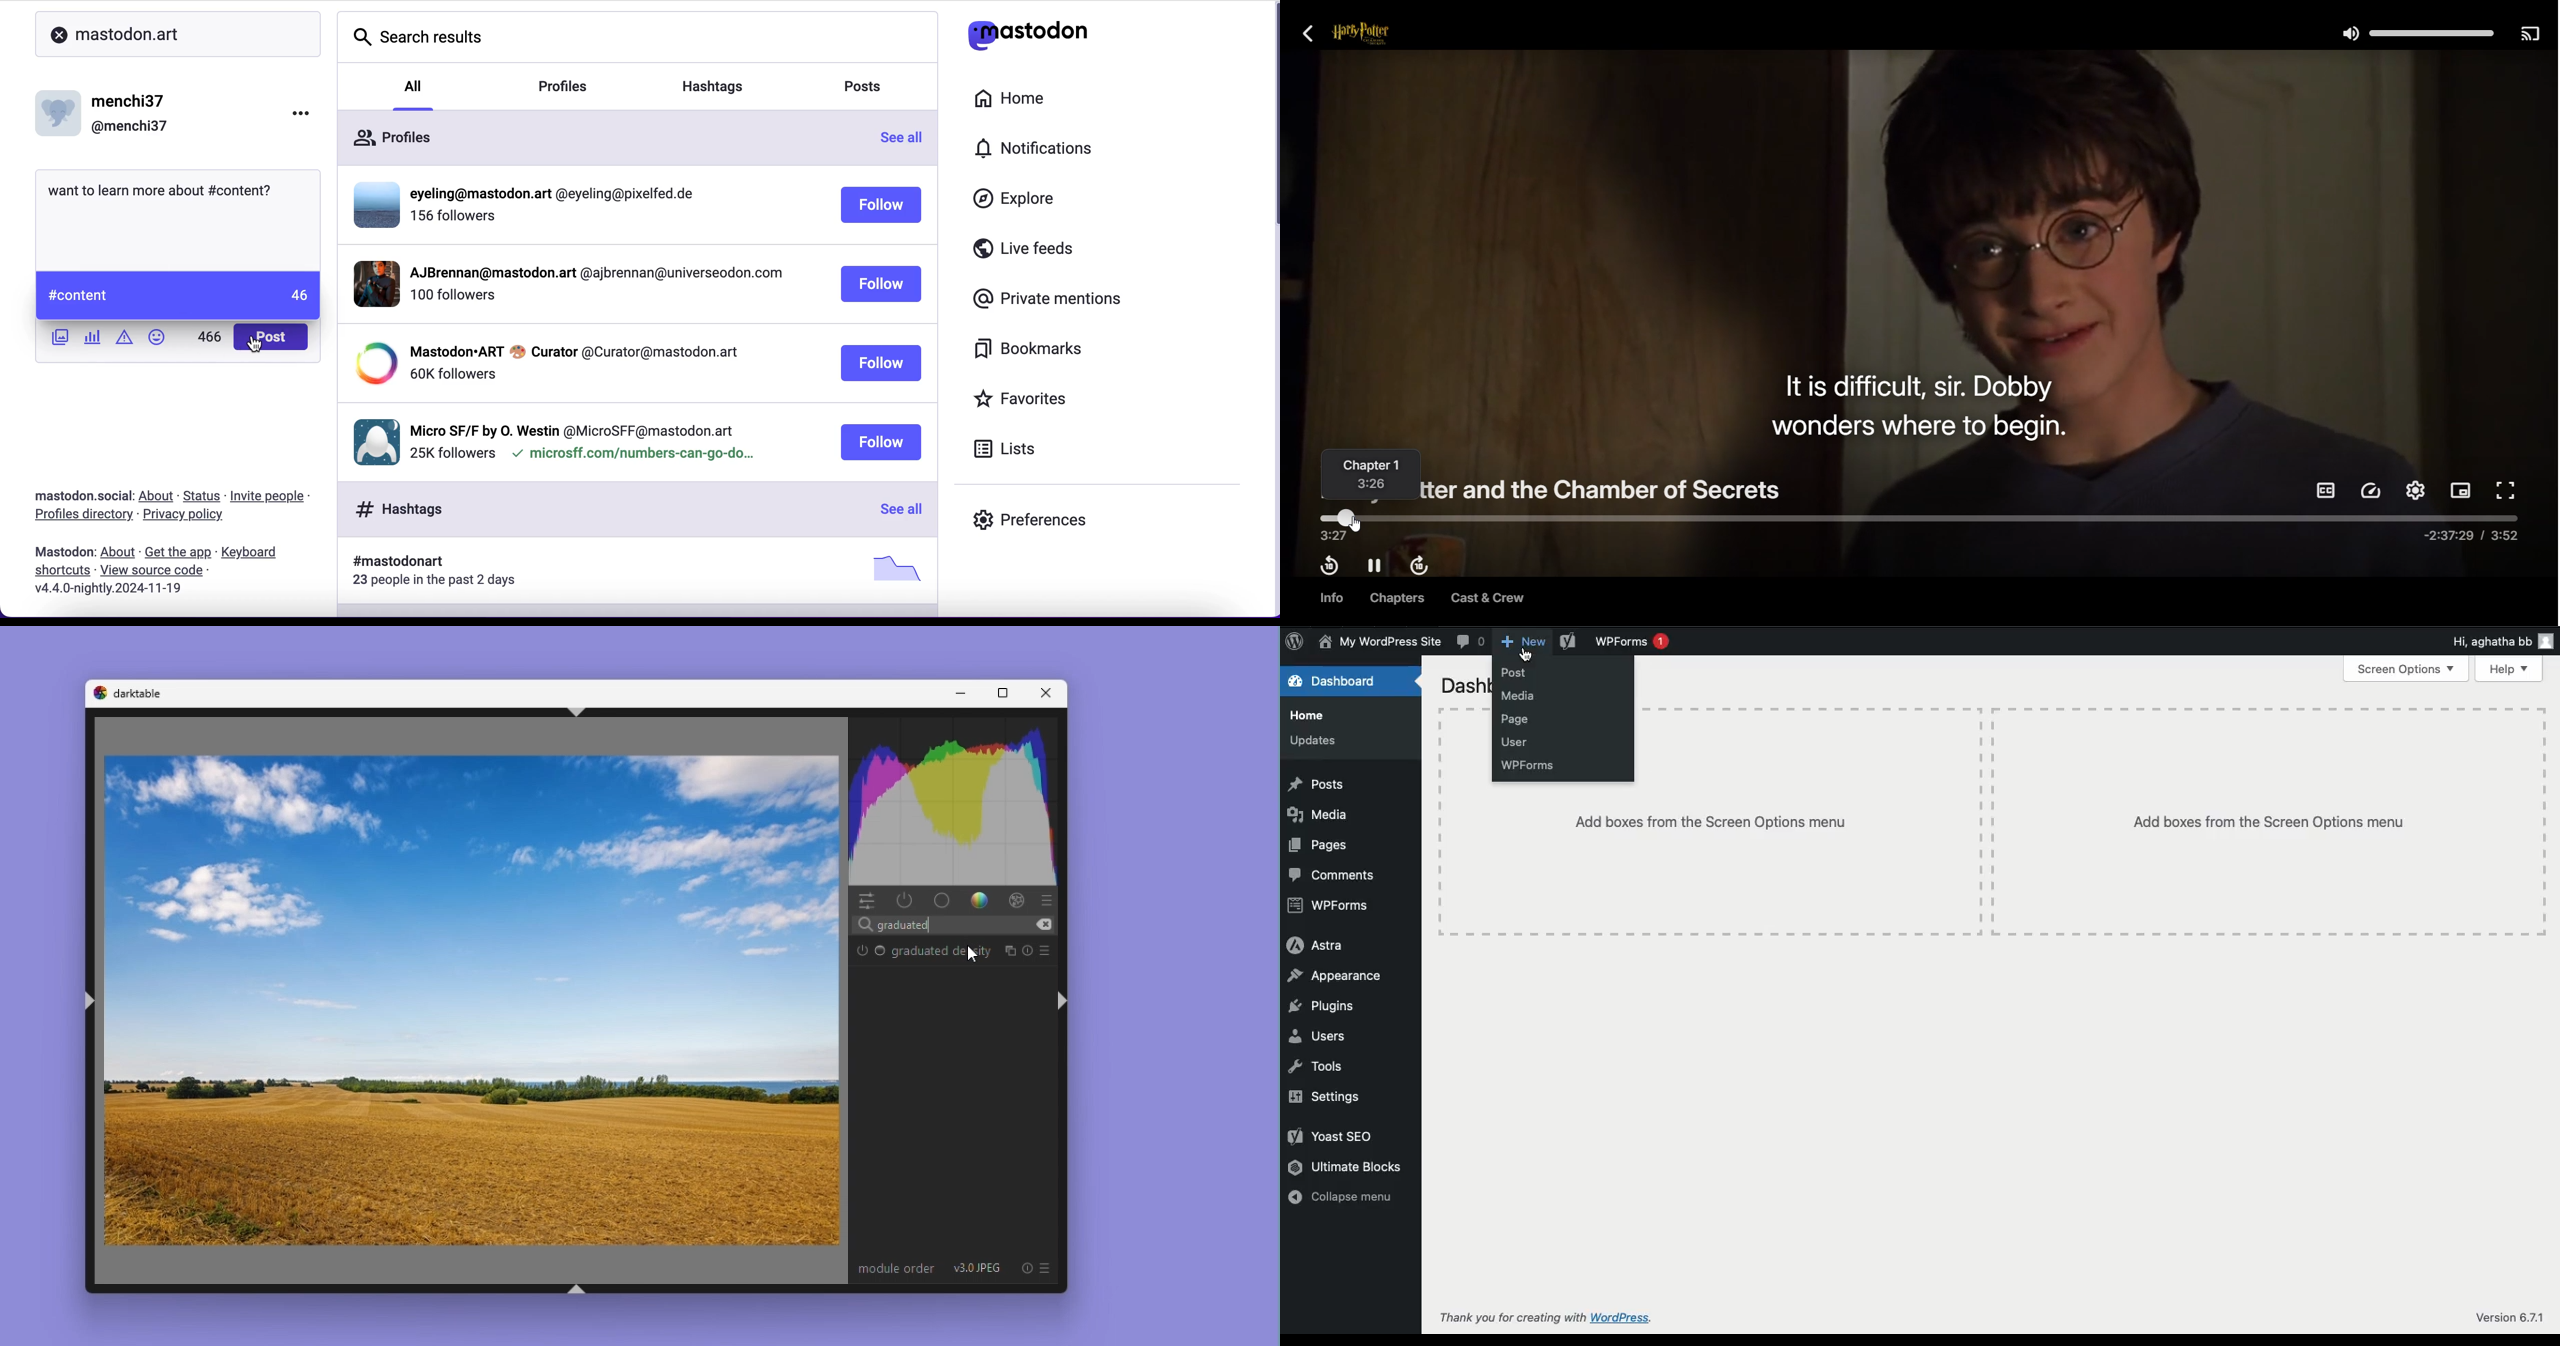  I want to click on hashtags, so click(394, 509).